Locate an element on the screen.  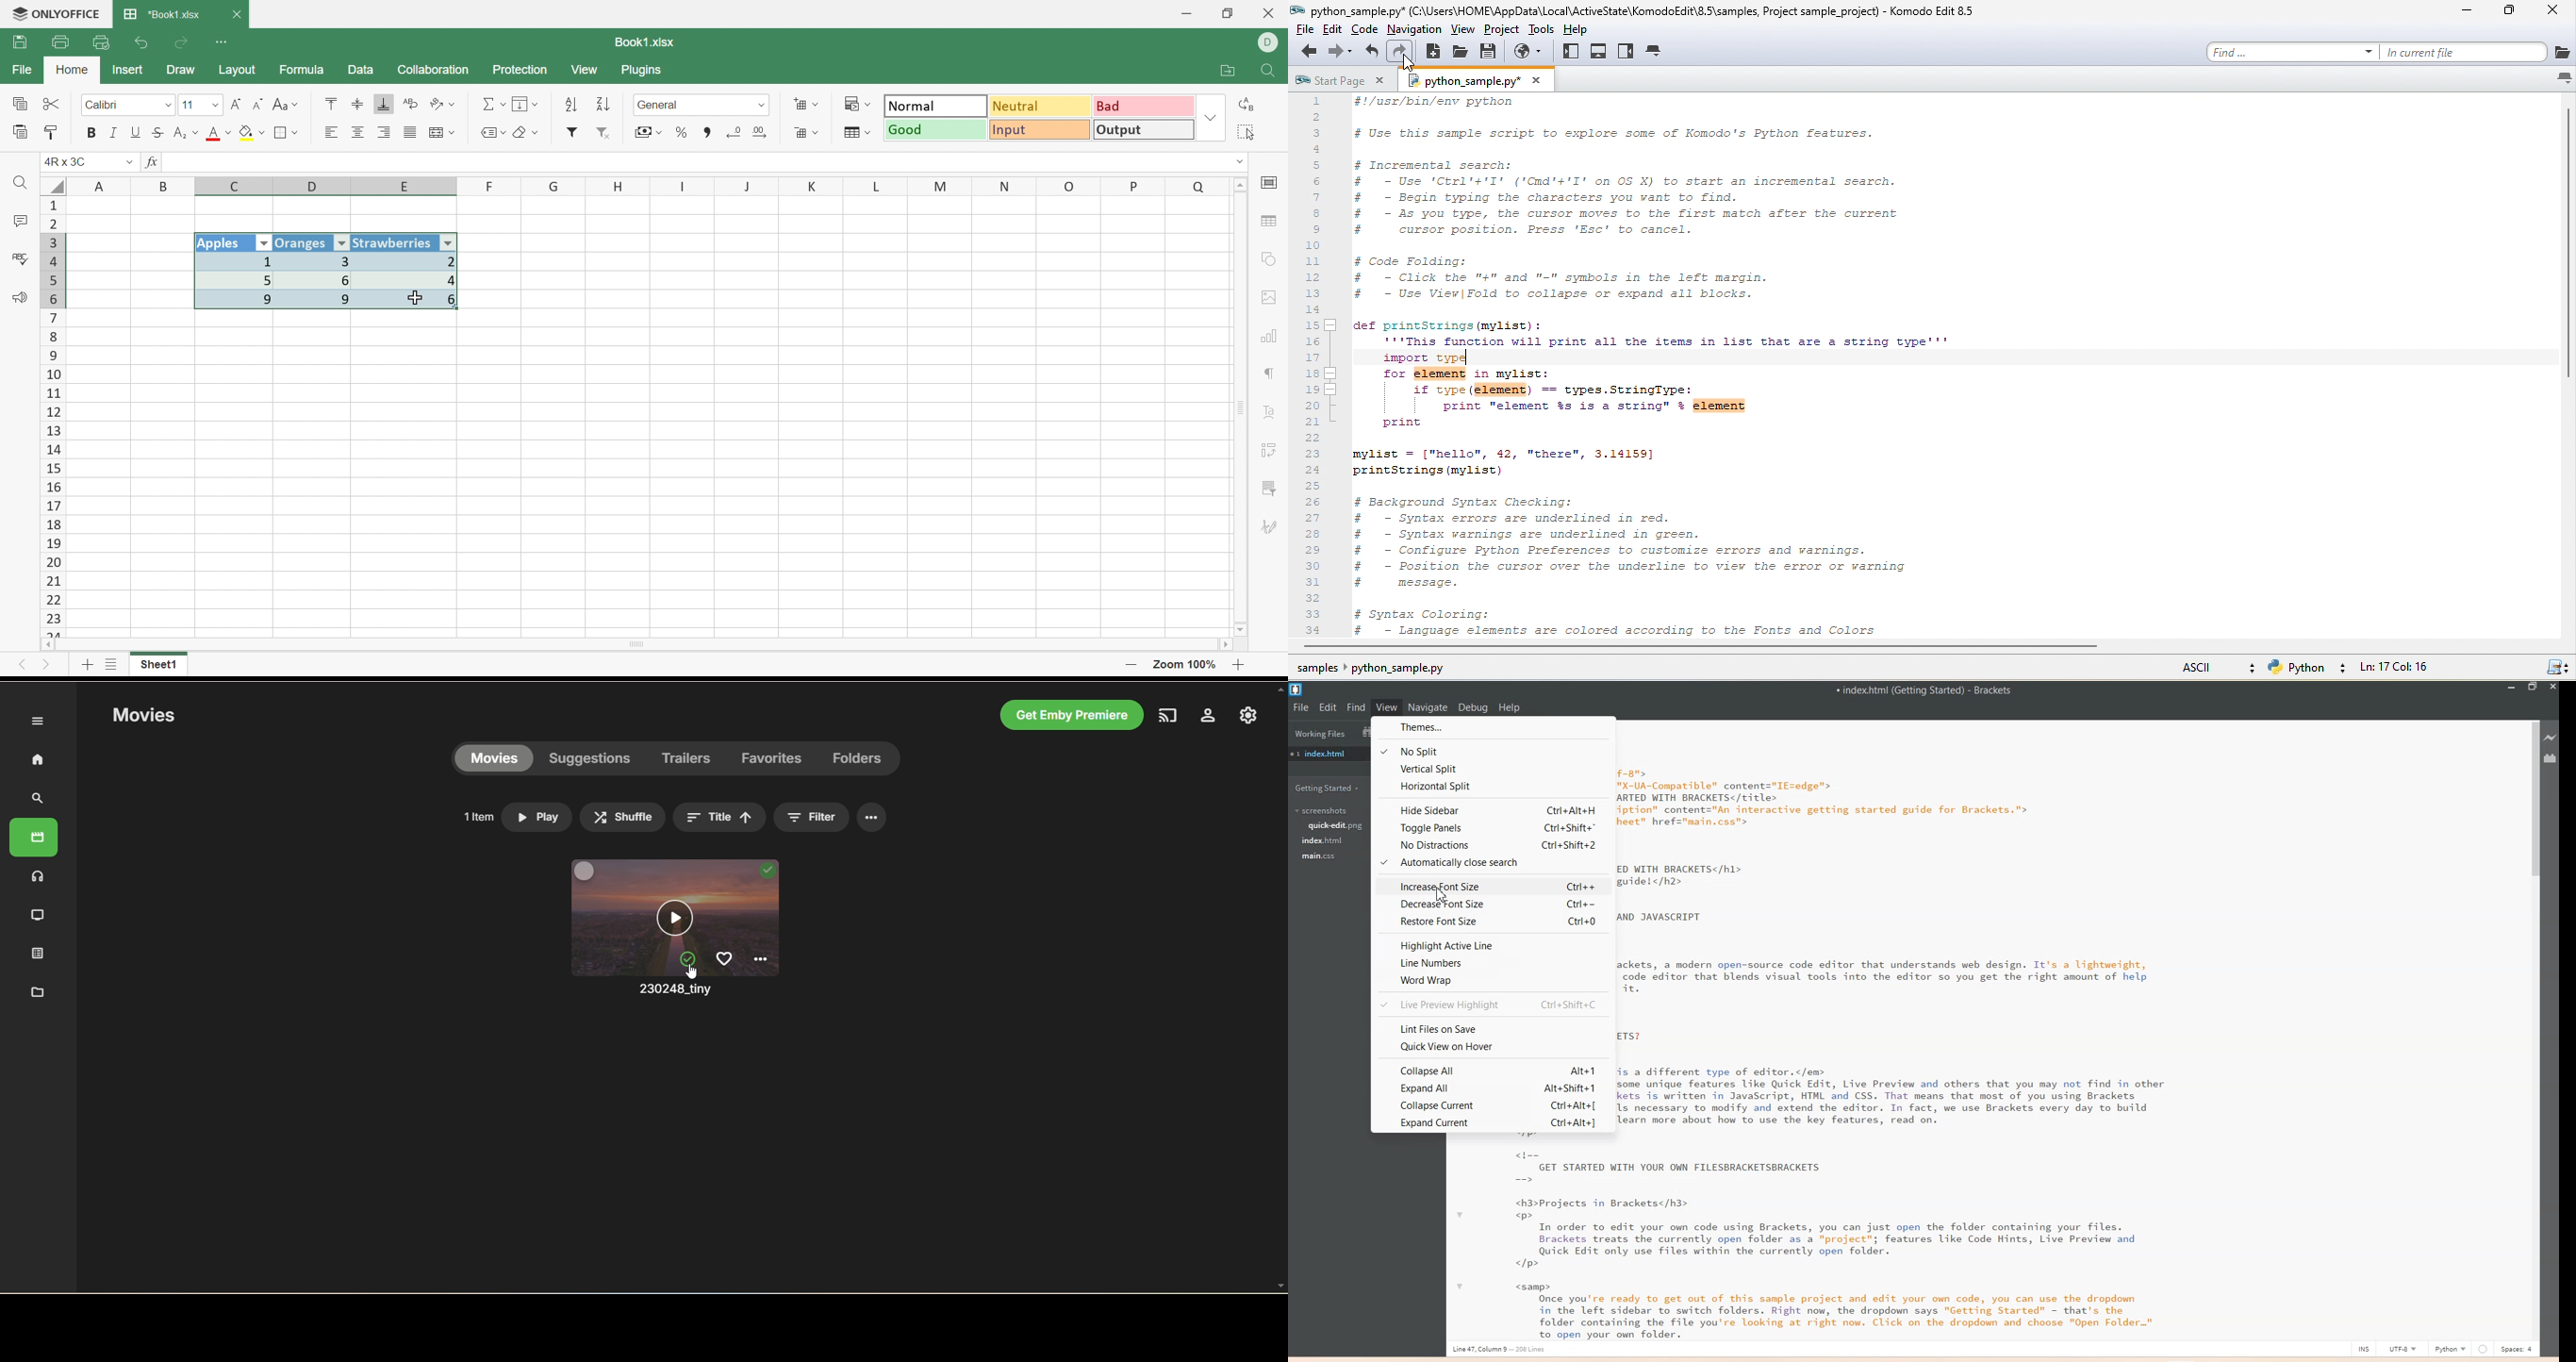
Orientation is located at coordinates (445, 104).